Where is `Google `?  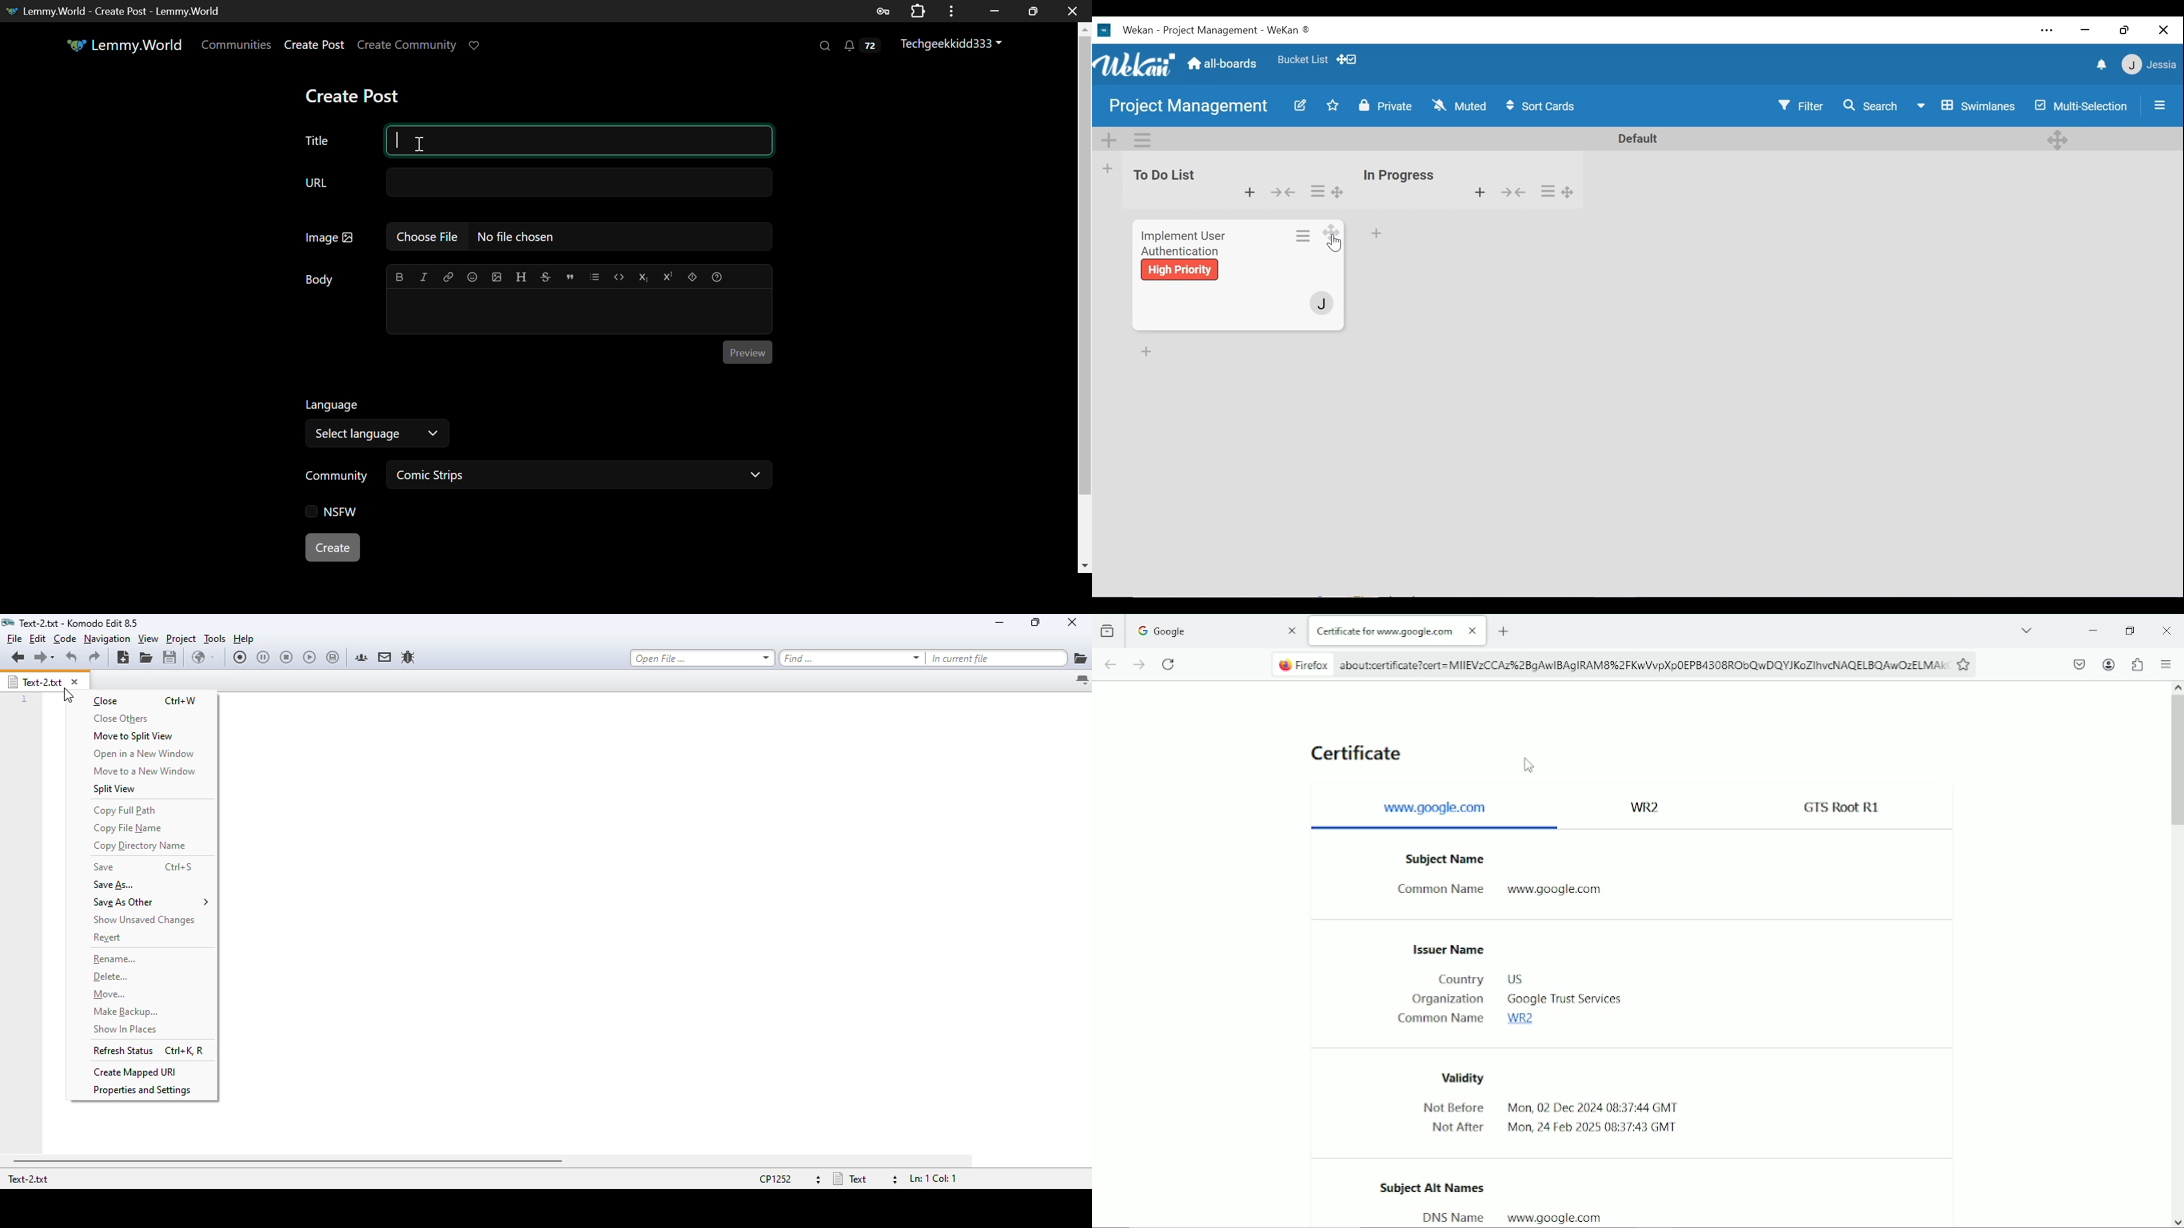 Google  is located at coordinates (1216, 630).